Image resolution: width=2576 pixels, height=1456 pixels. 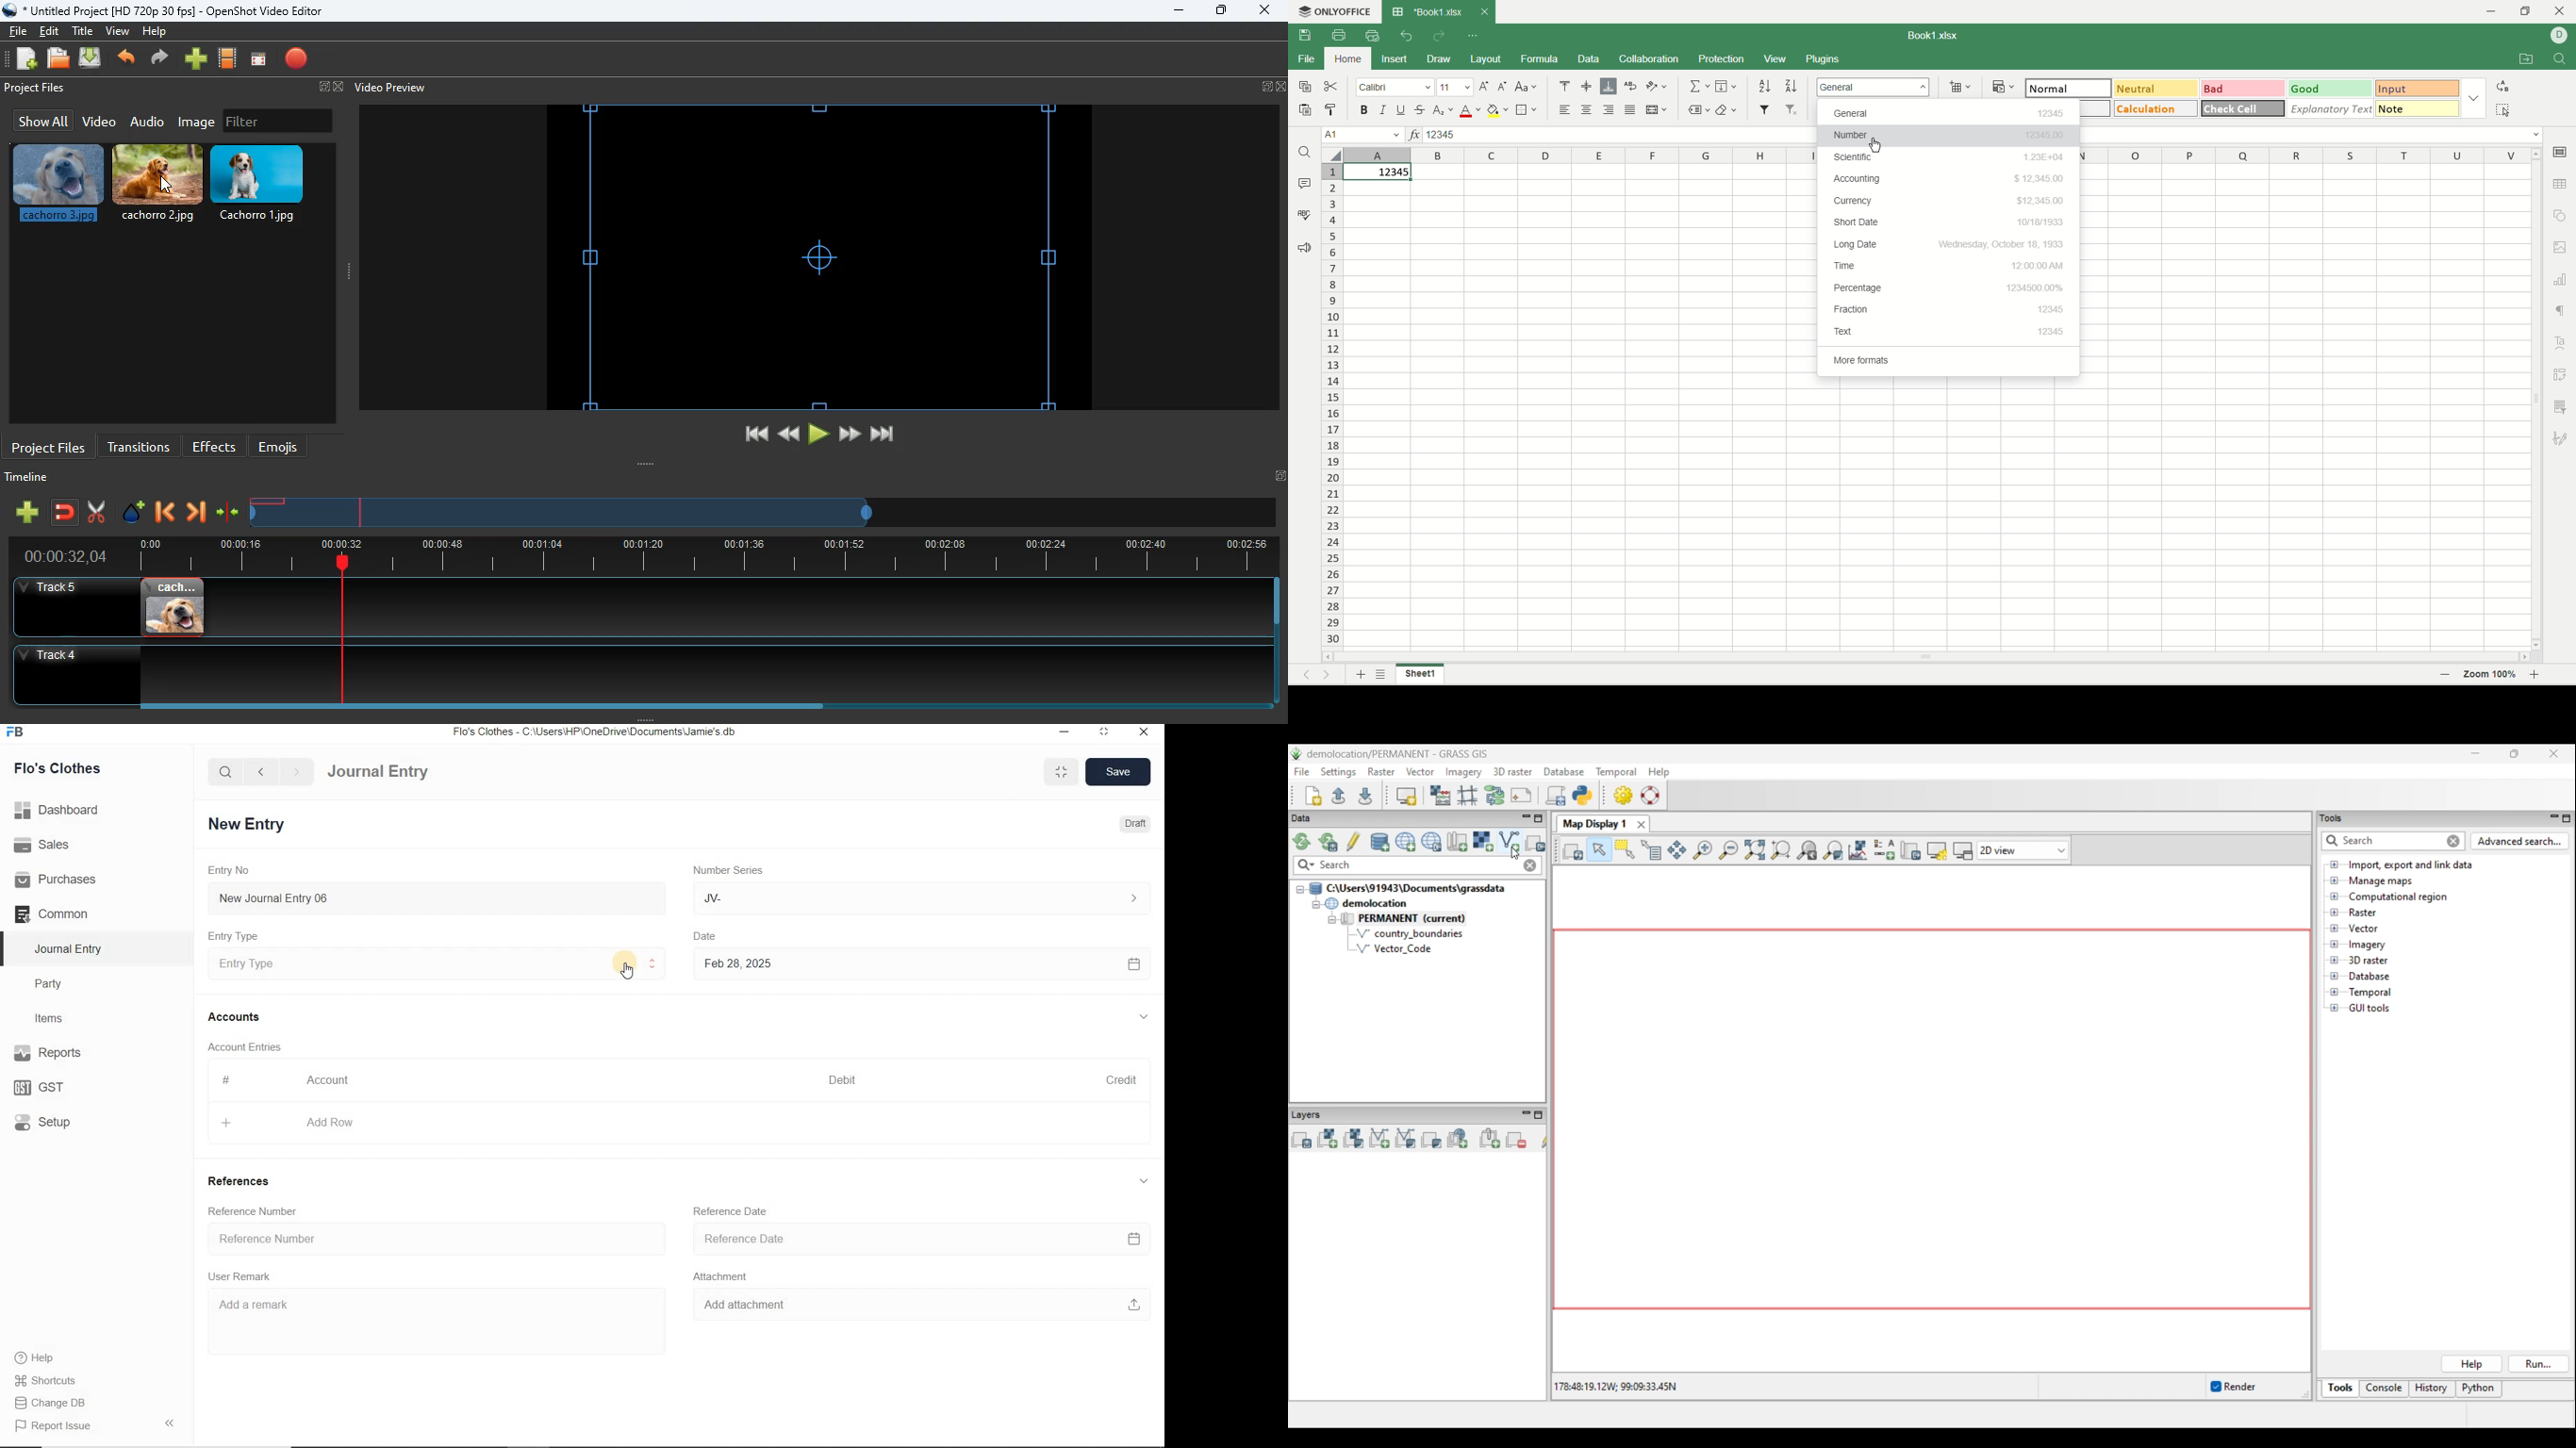 What do you see at coordinates (923, 1237) in the screenshot?
I see `Reference Date` at bounding box center [923, 1237].